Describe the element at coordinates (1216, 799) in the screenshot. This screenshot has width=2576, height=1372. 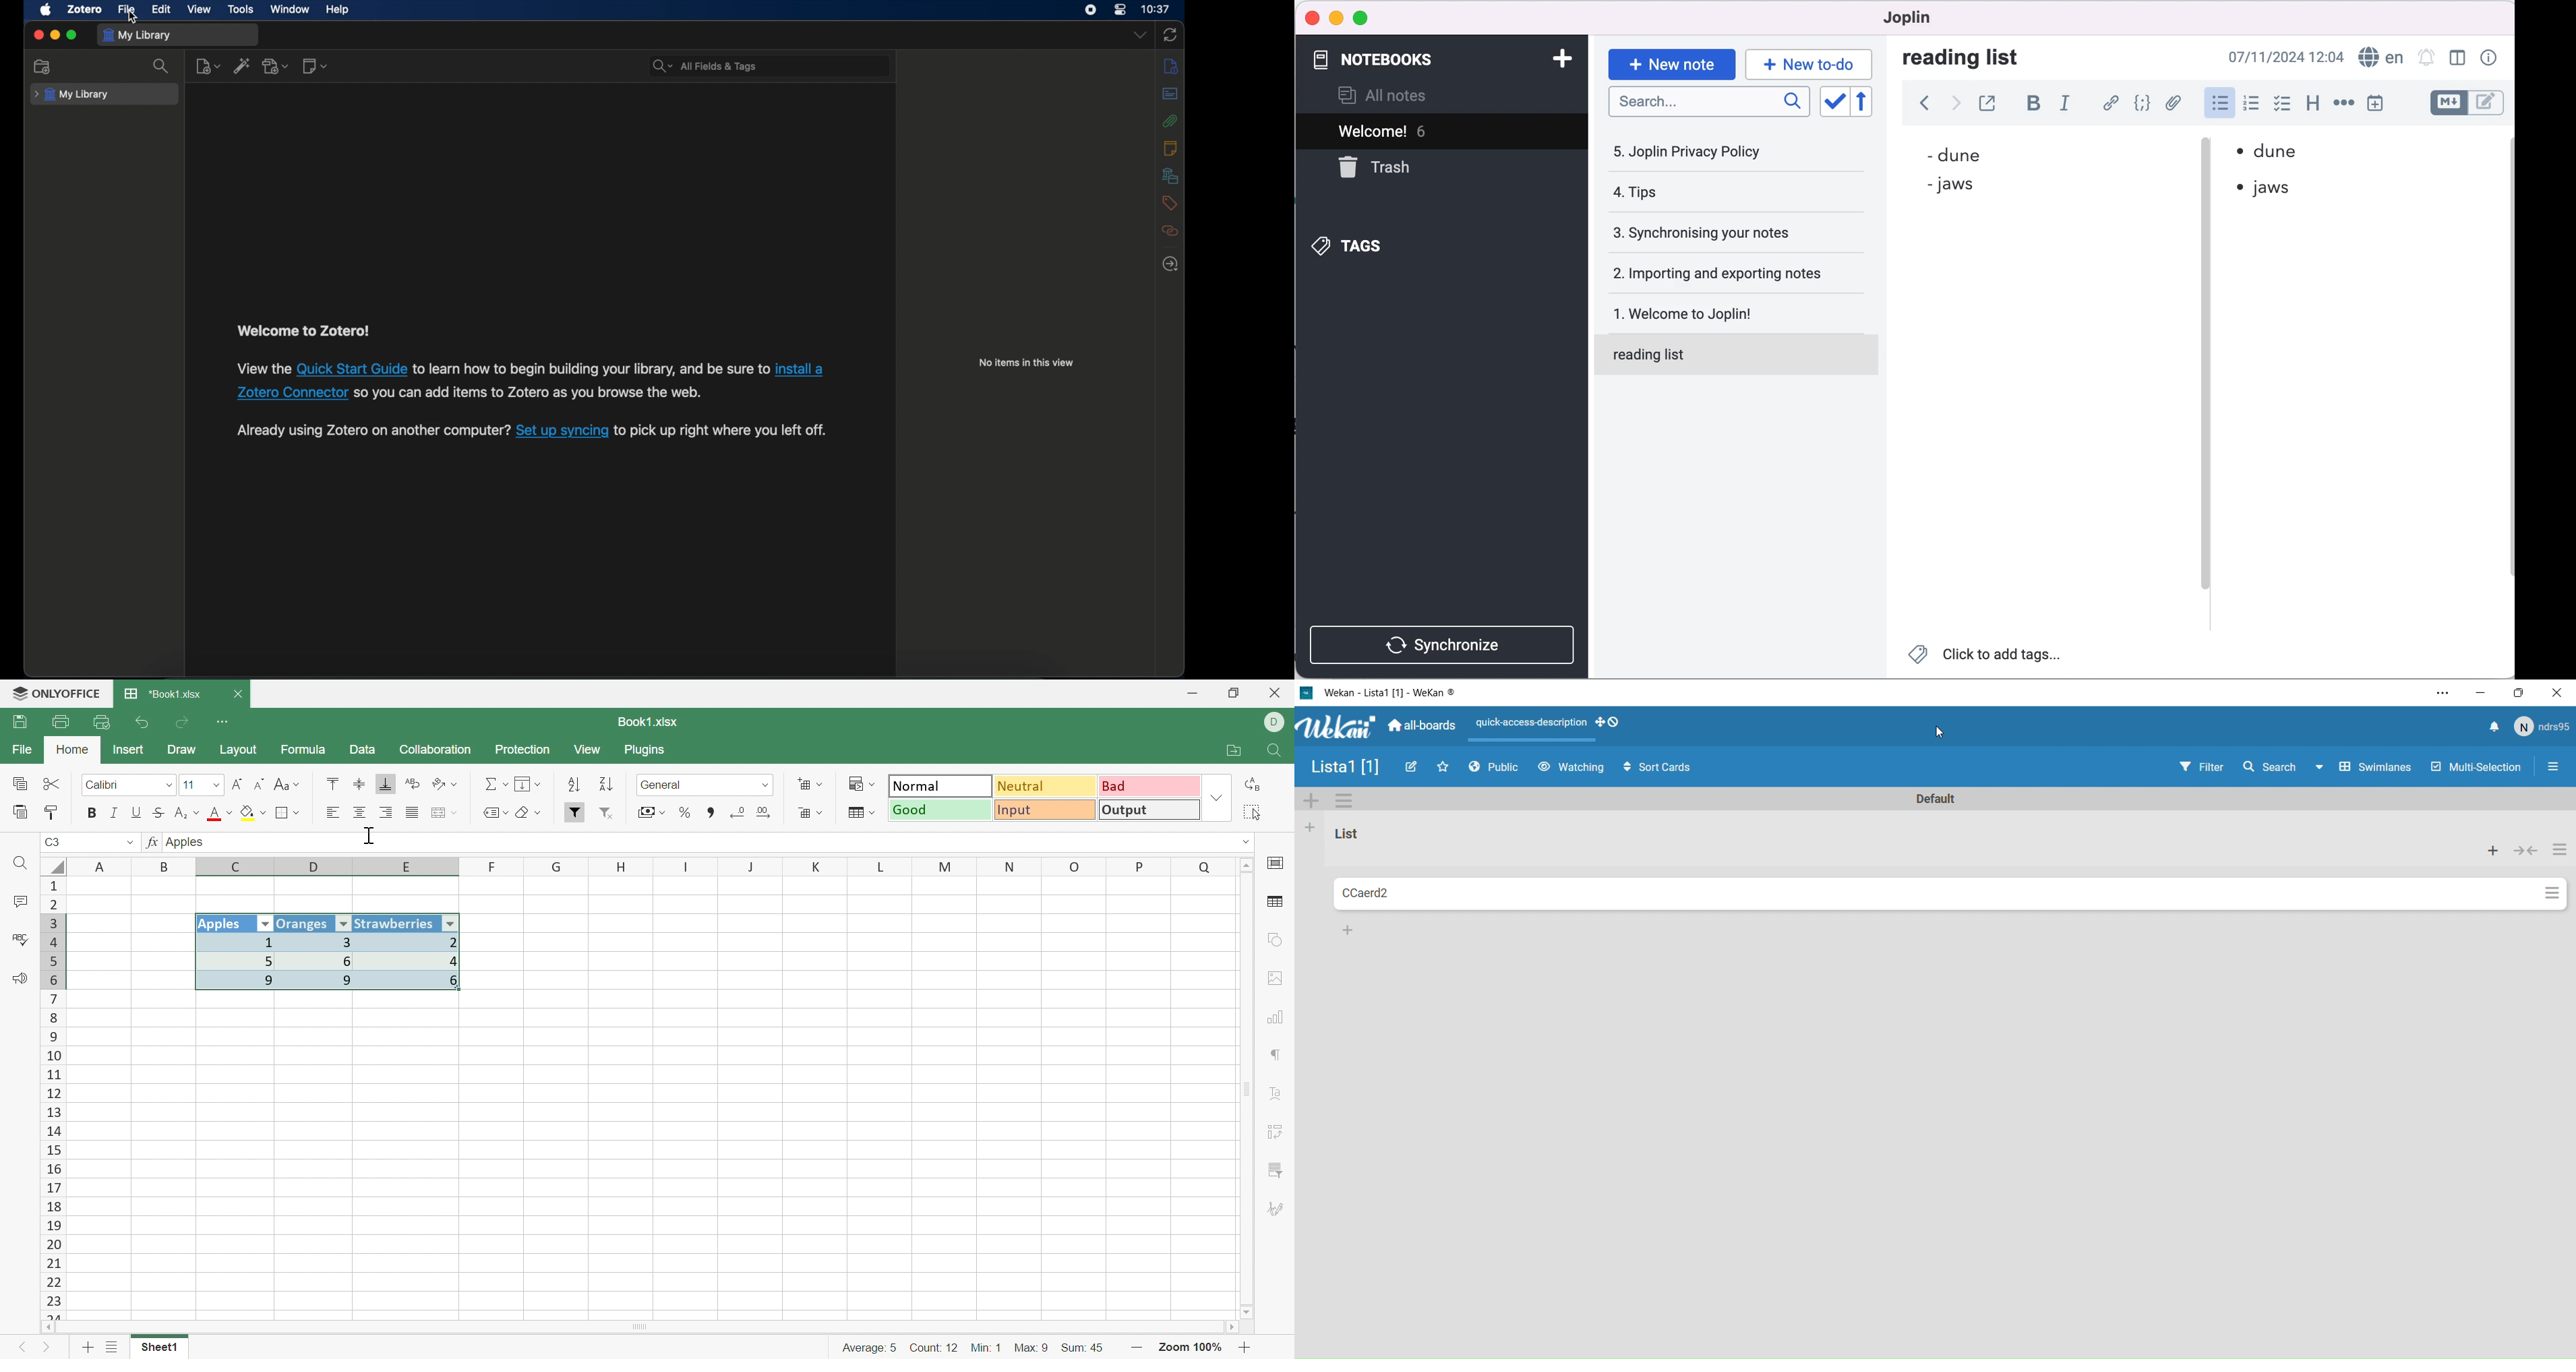
I see `Drop Down` at that location.